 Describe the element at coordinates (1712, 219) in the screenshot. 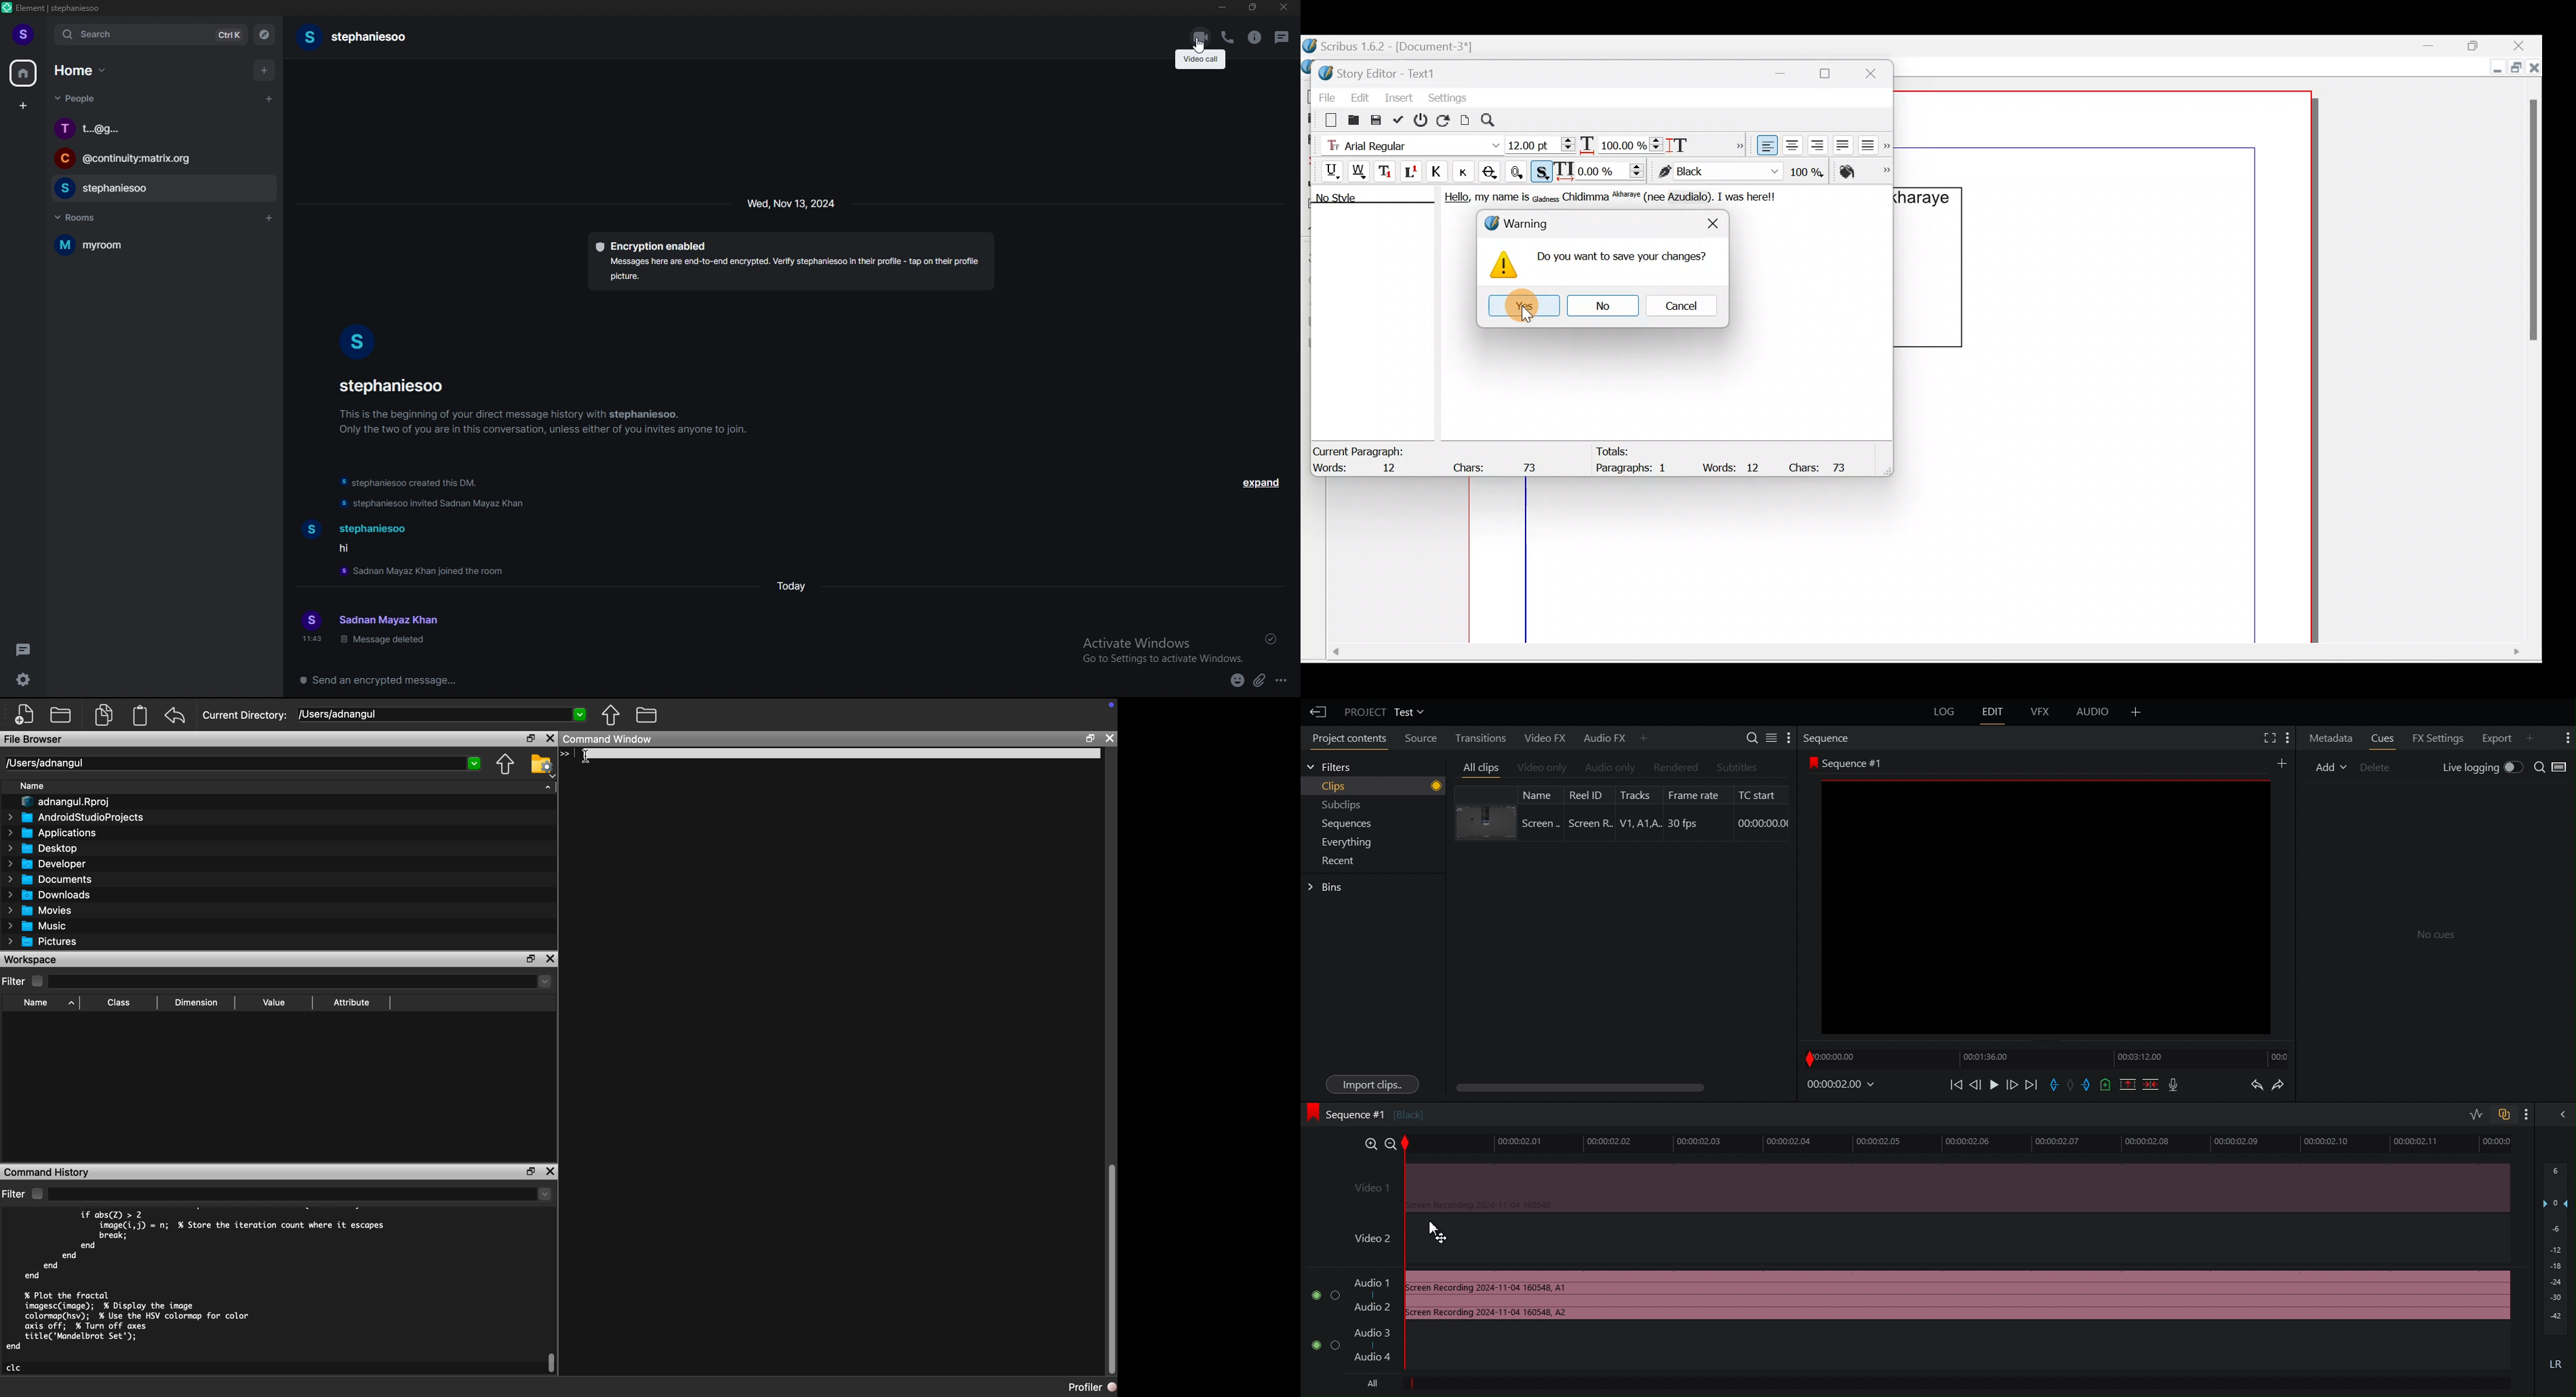

I see `Close` at that location.